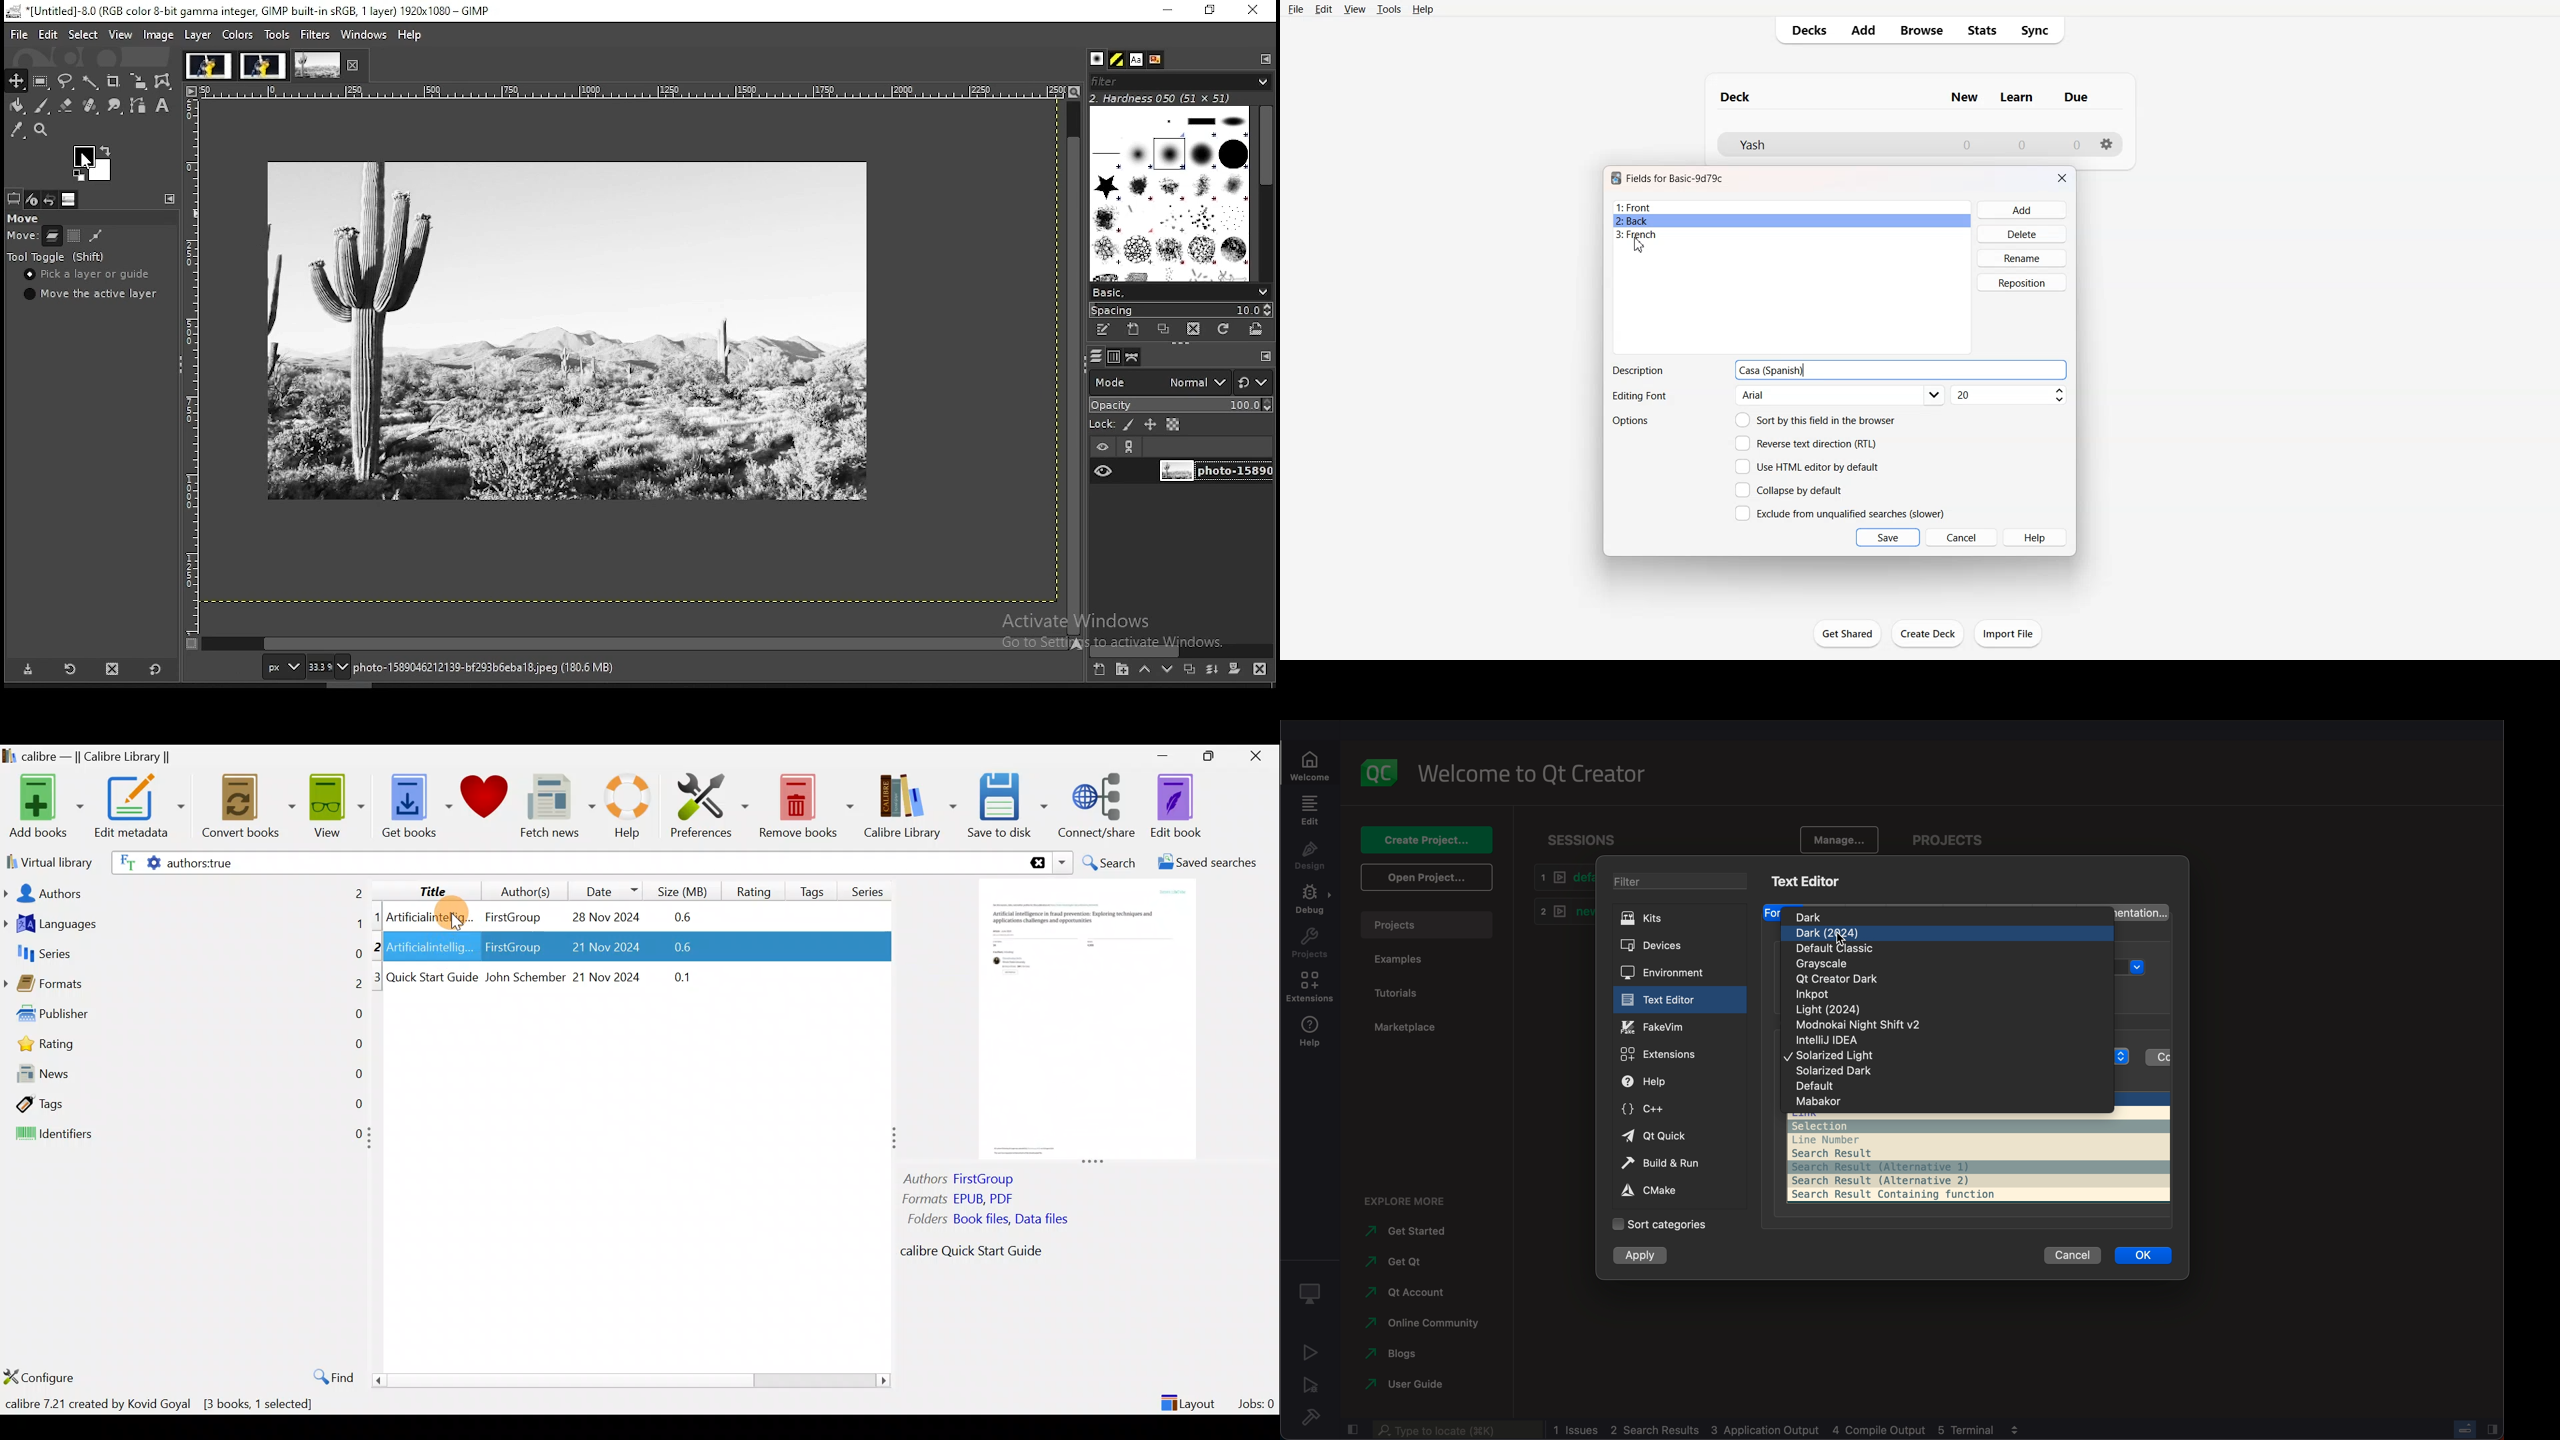 The width and height of the screenshot is (2576, 1456). What do you see at coordinates (1929, 633) in the screenshot?
I see `Create Deck` at bounding box center [1929, 633].